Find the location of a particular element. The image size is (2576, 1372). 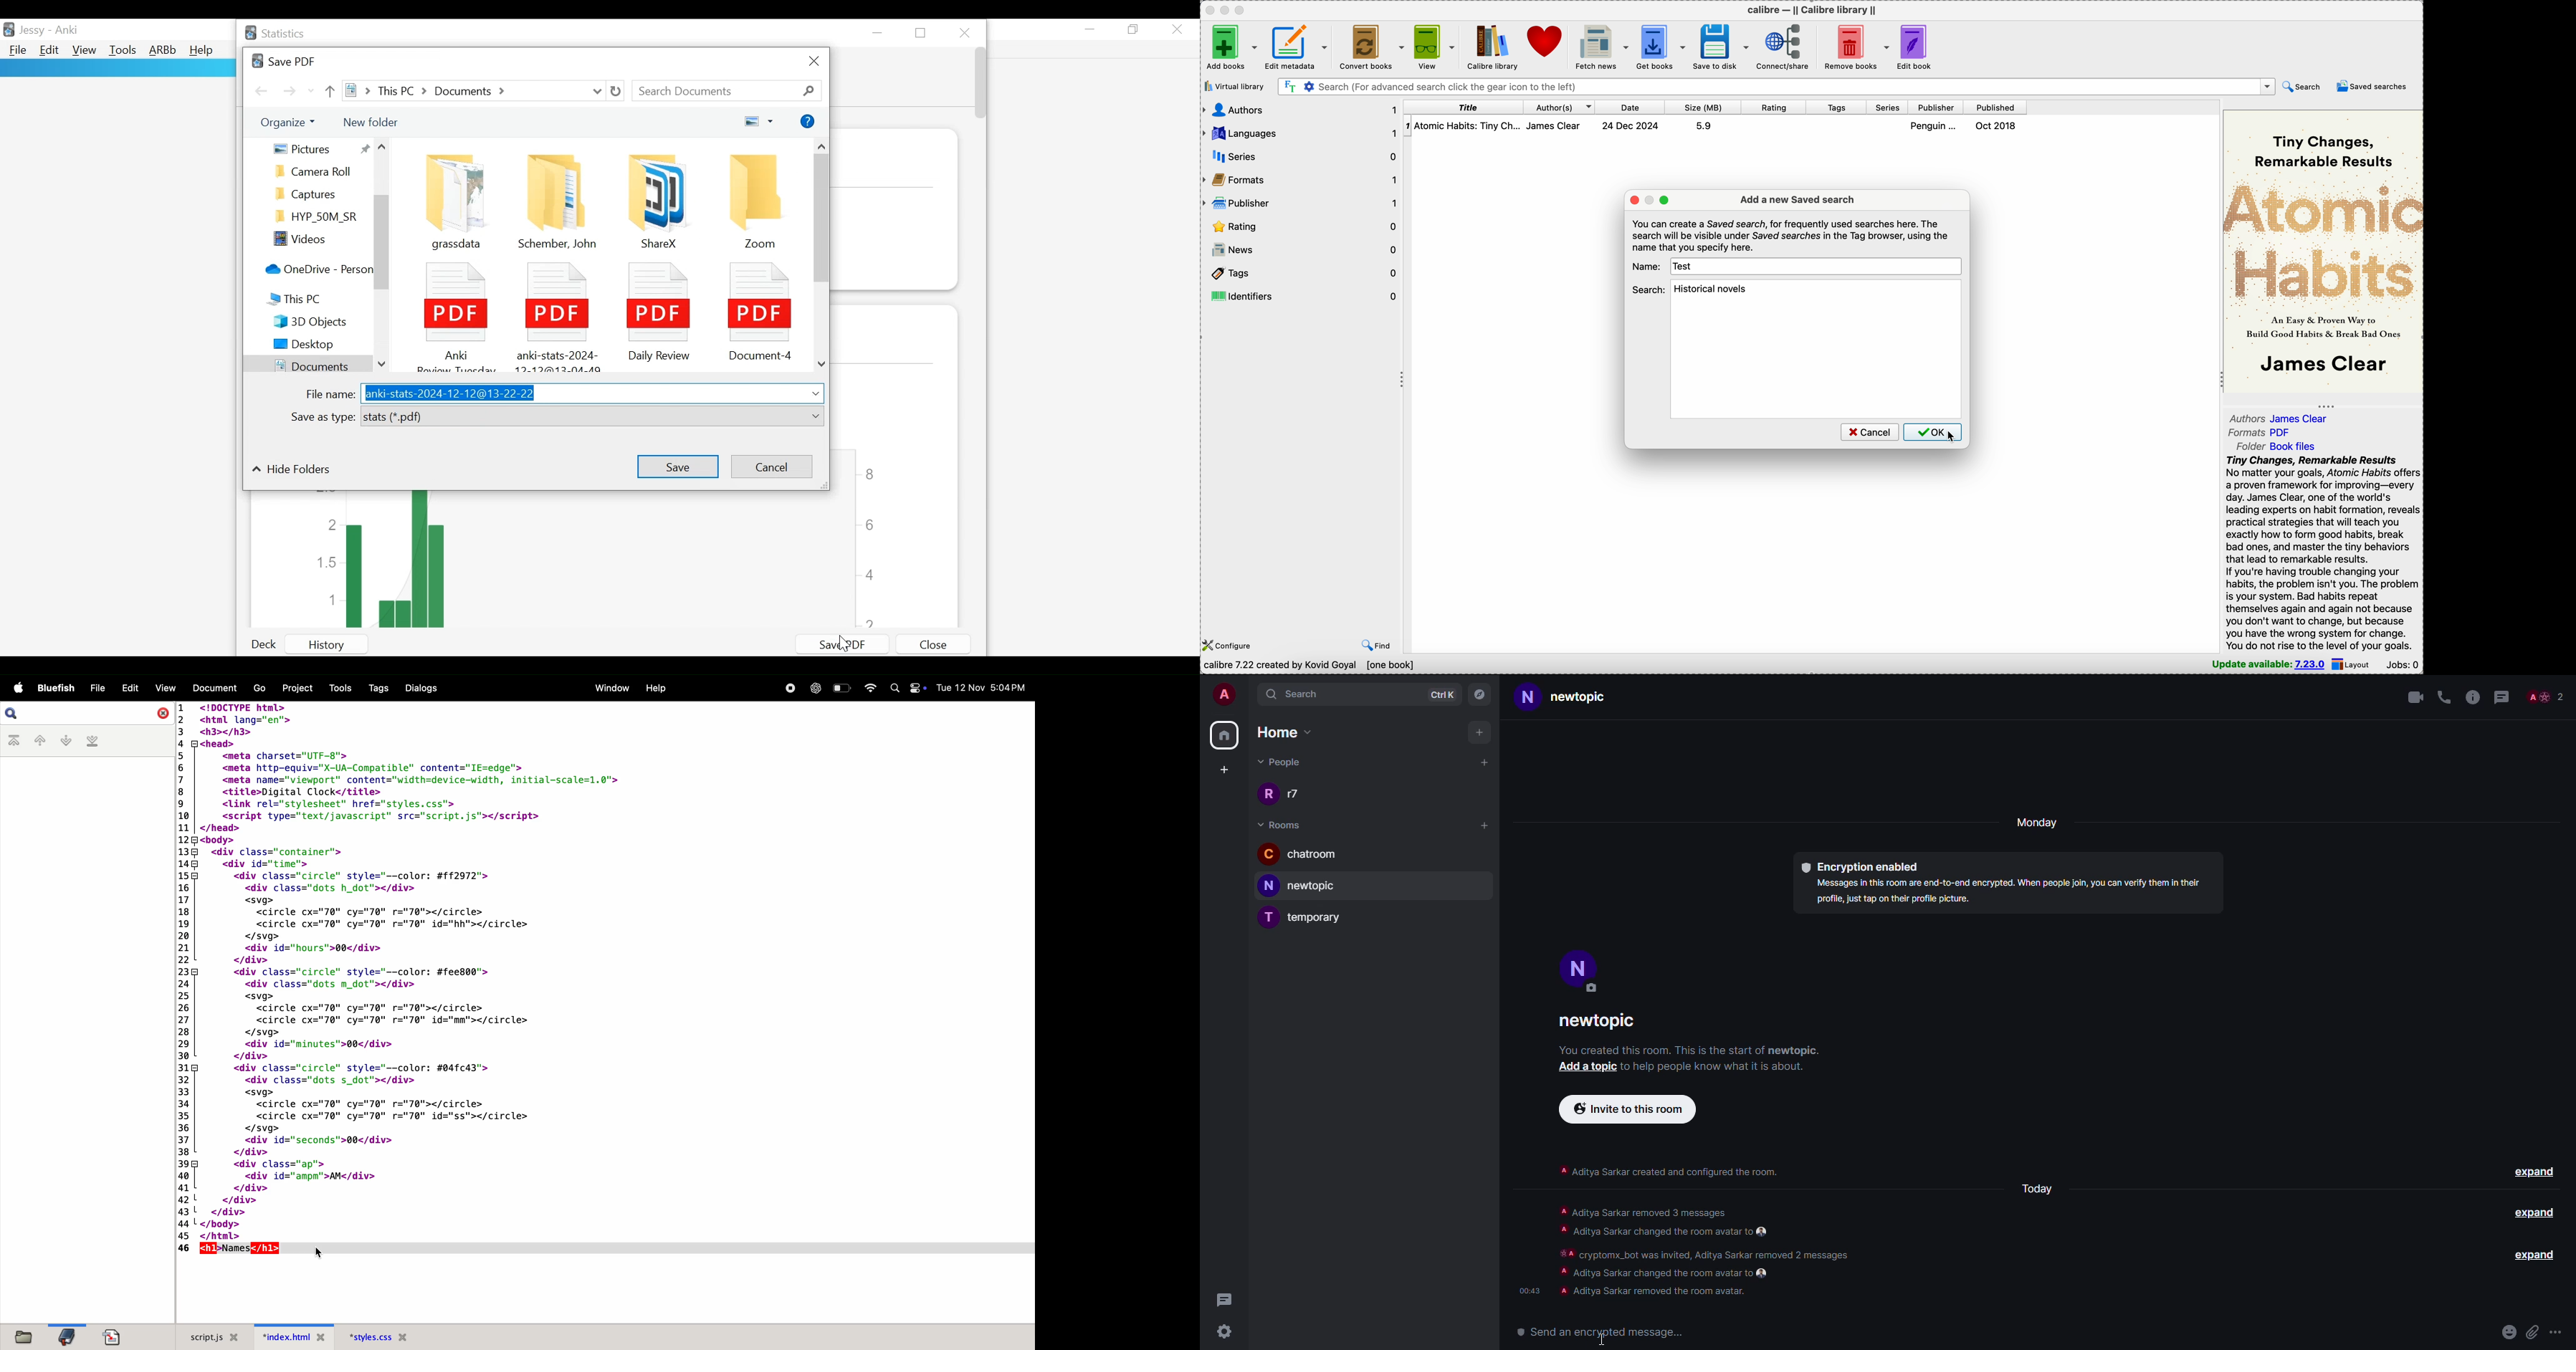

File Path is located at coordinates (475, 91).